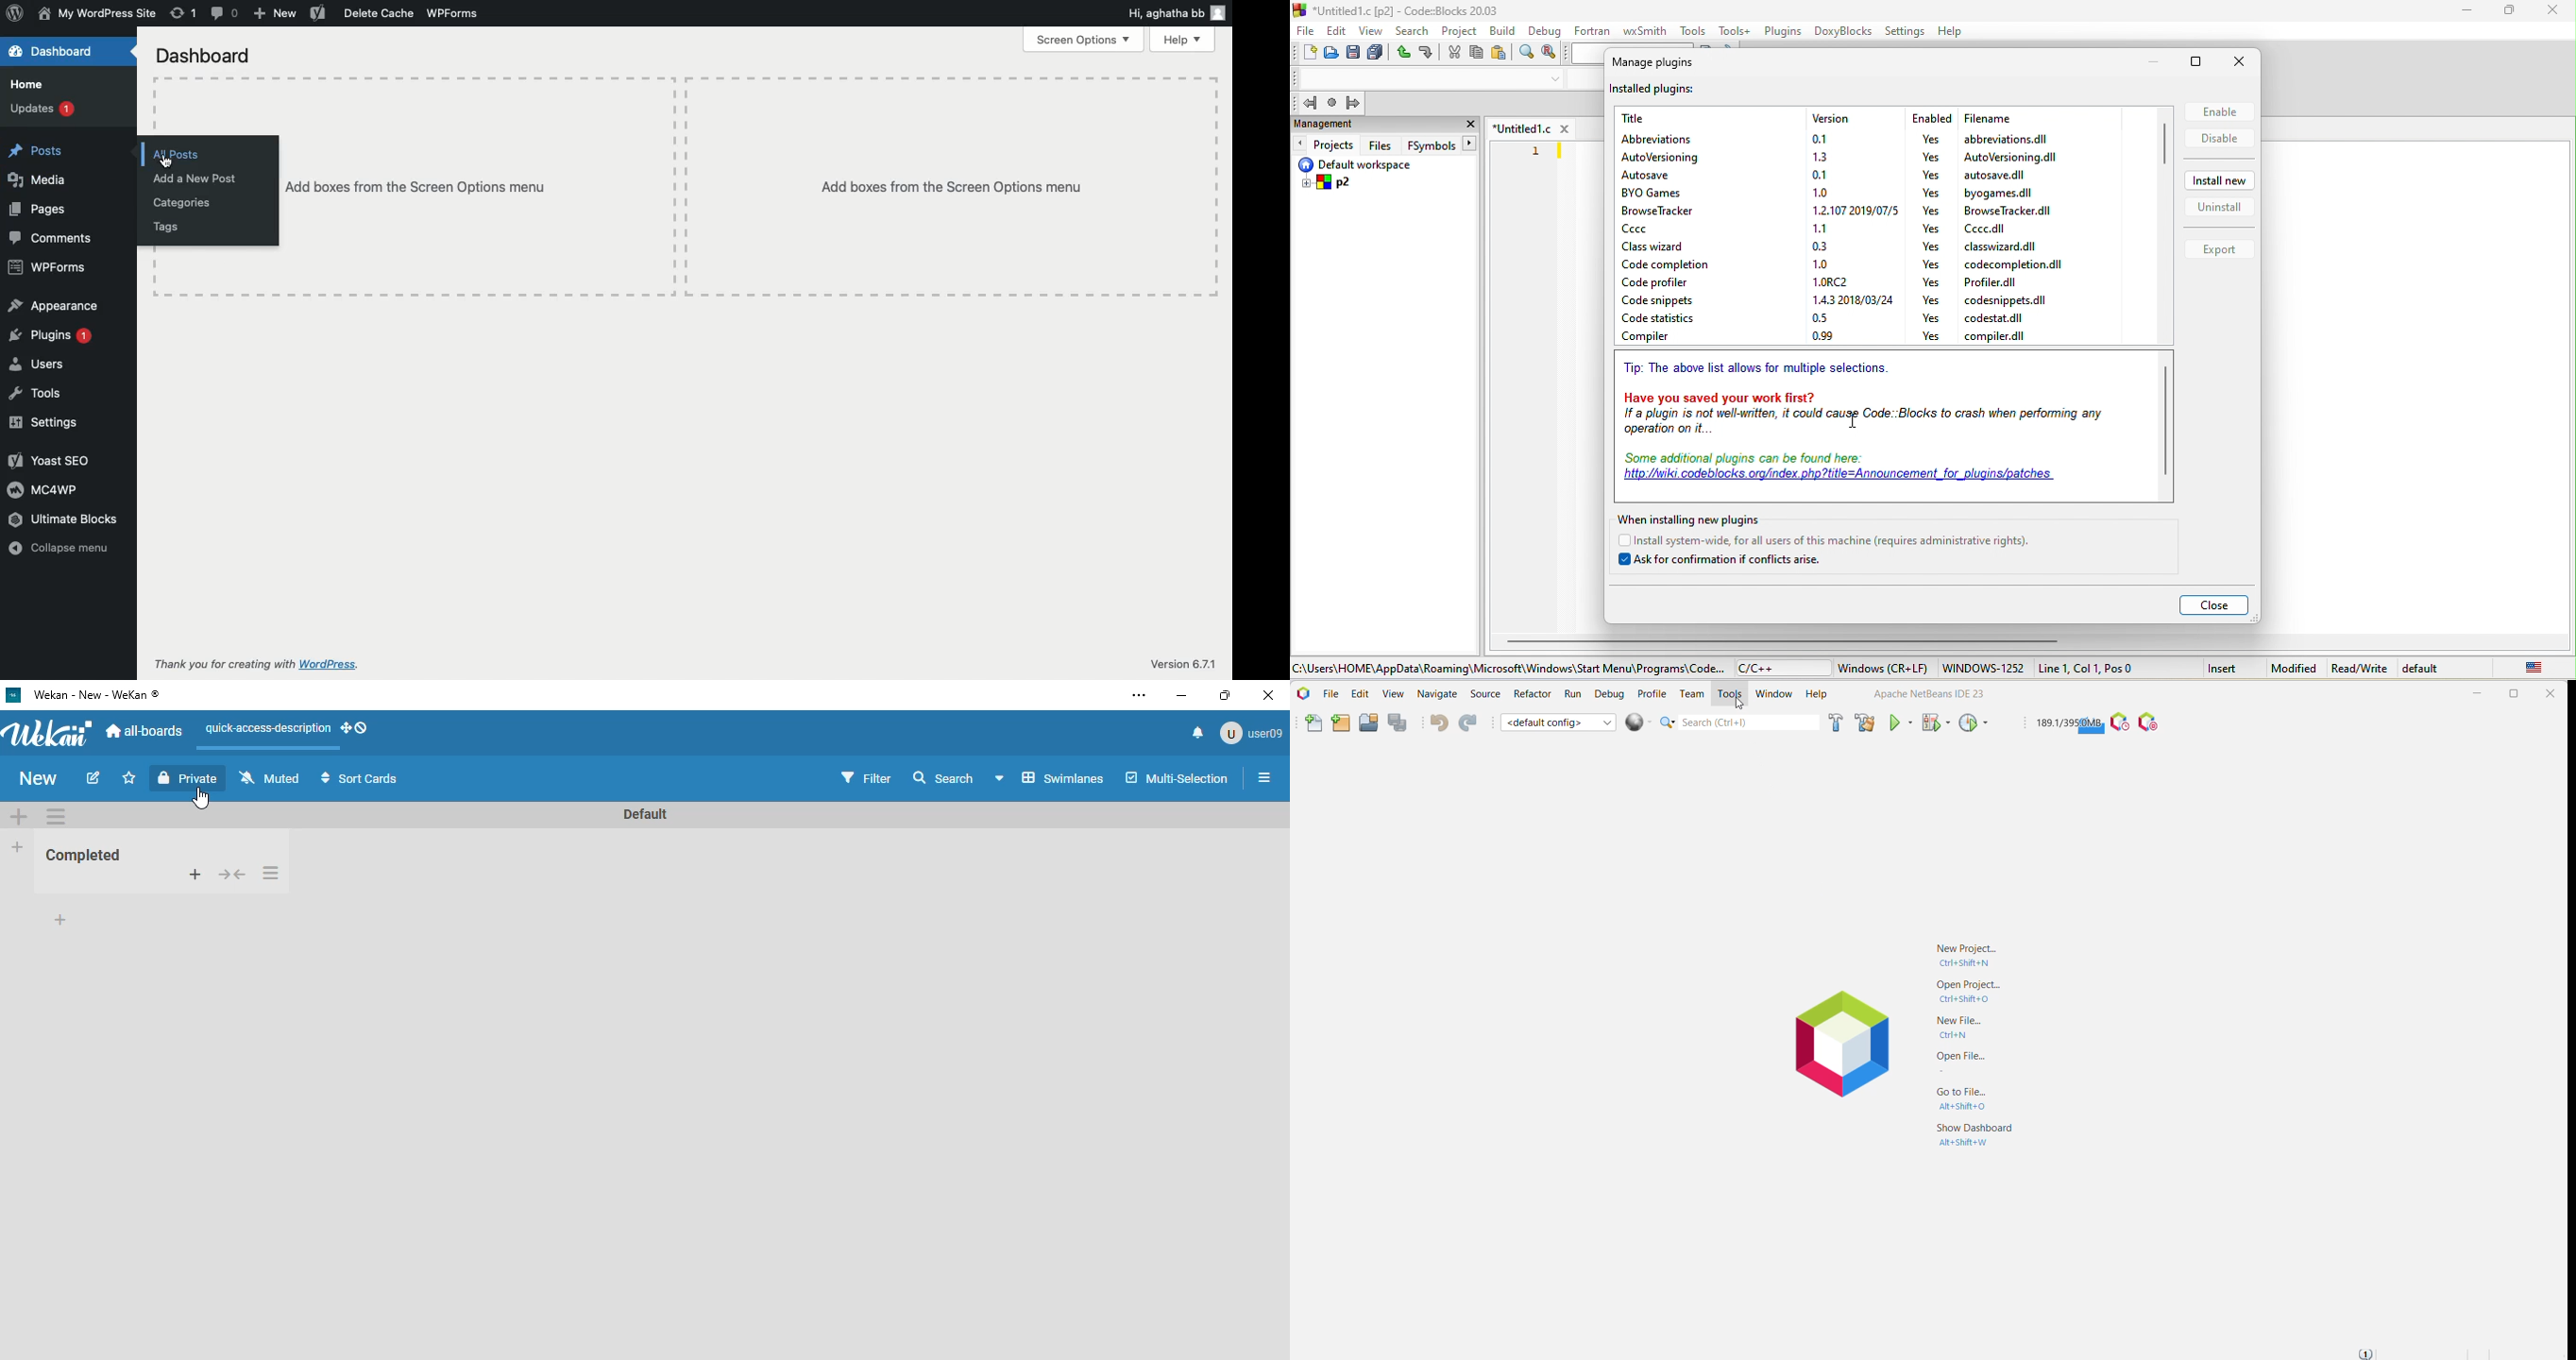 Image resolution: width=2576 pixels, height=1372 pixels. Describe the element at coordinates (1364, 126) in the screenshot. I see `management` at that location.